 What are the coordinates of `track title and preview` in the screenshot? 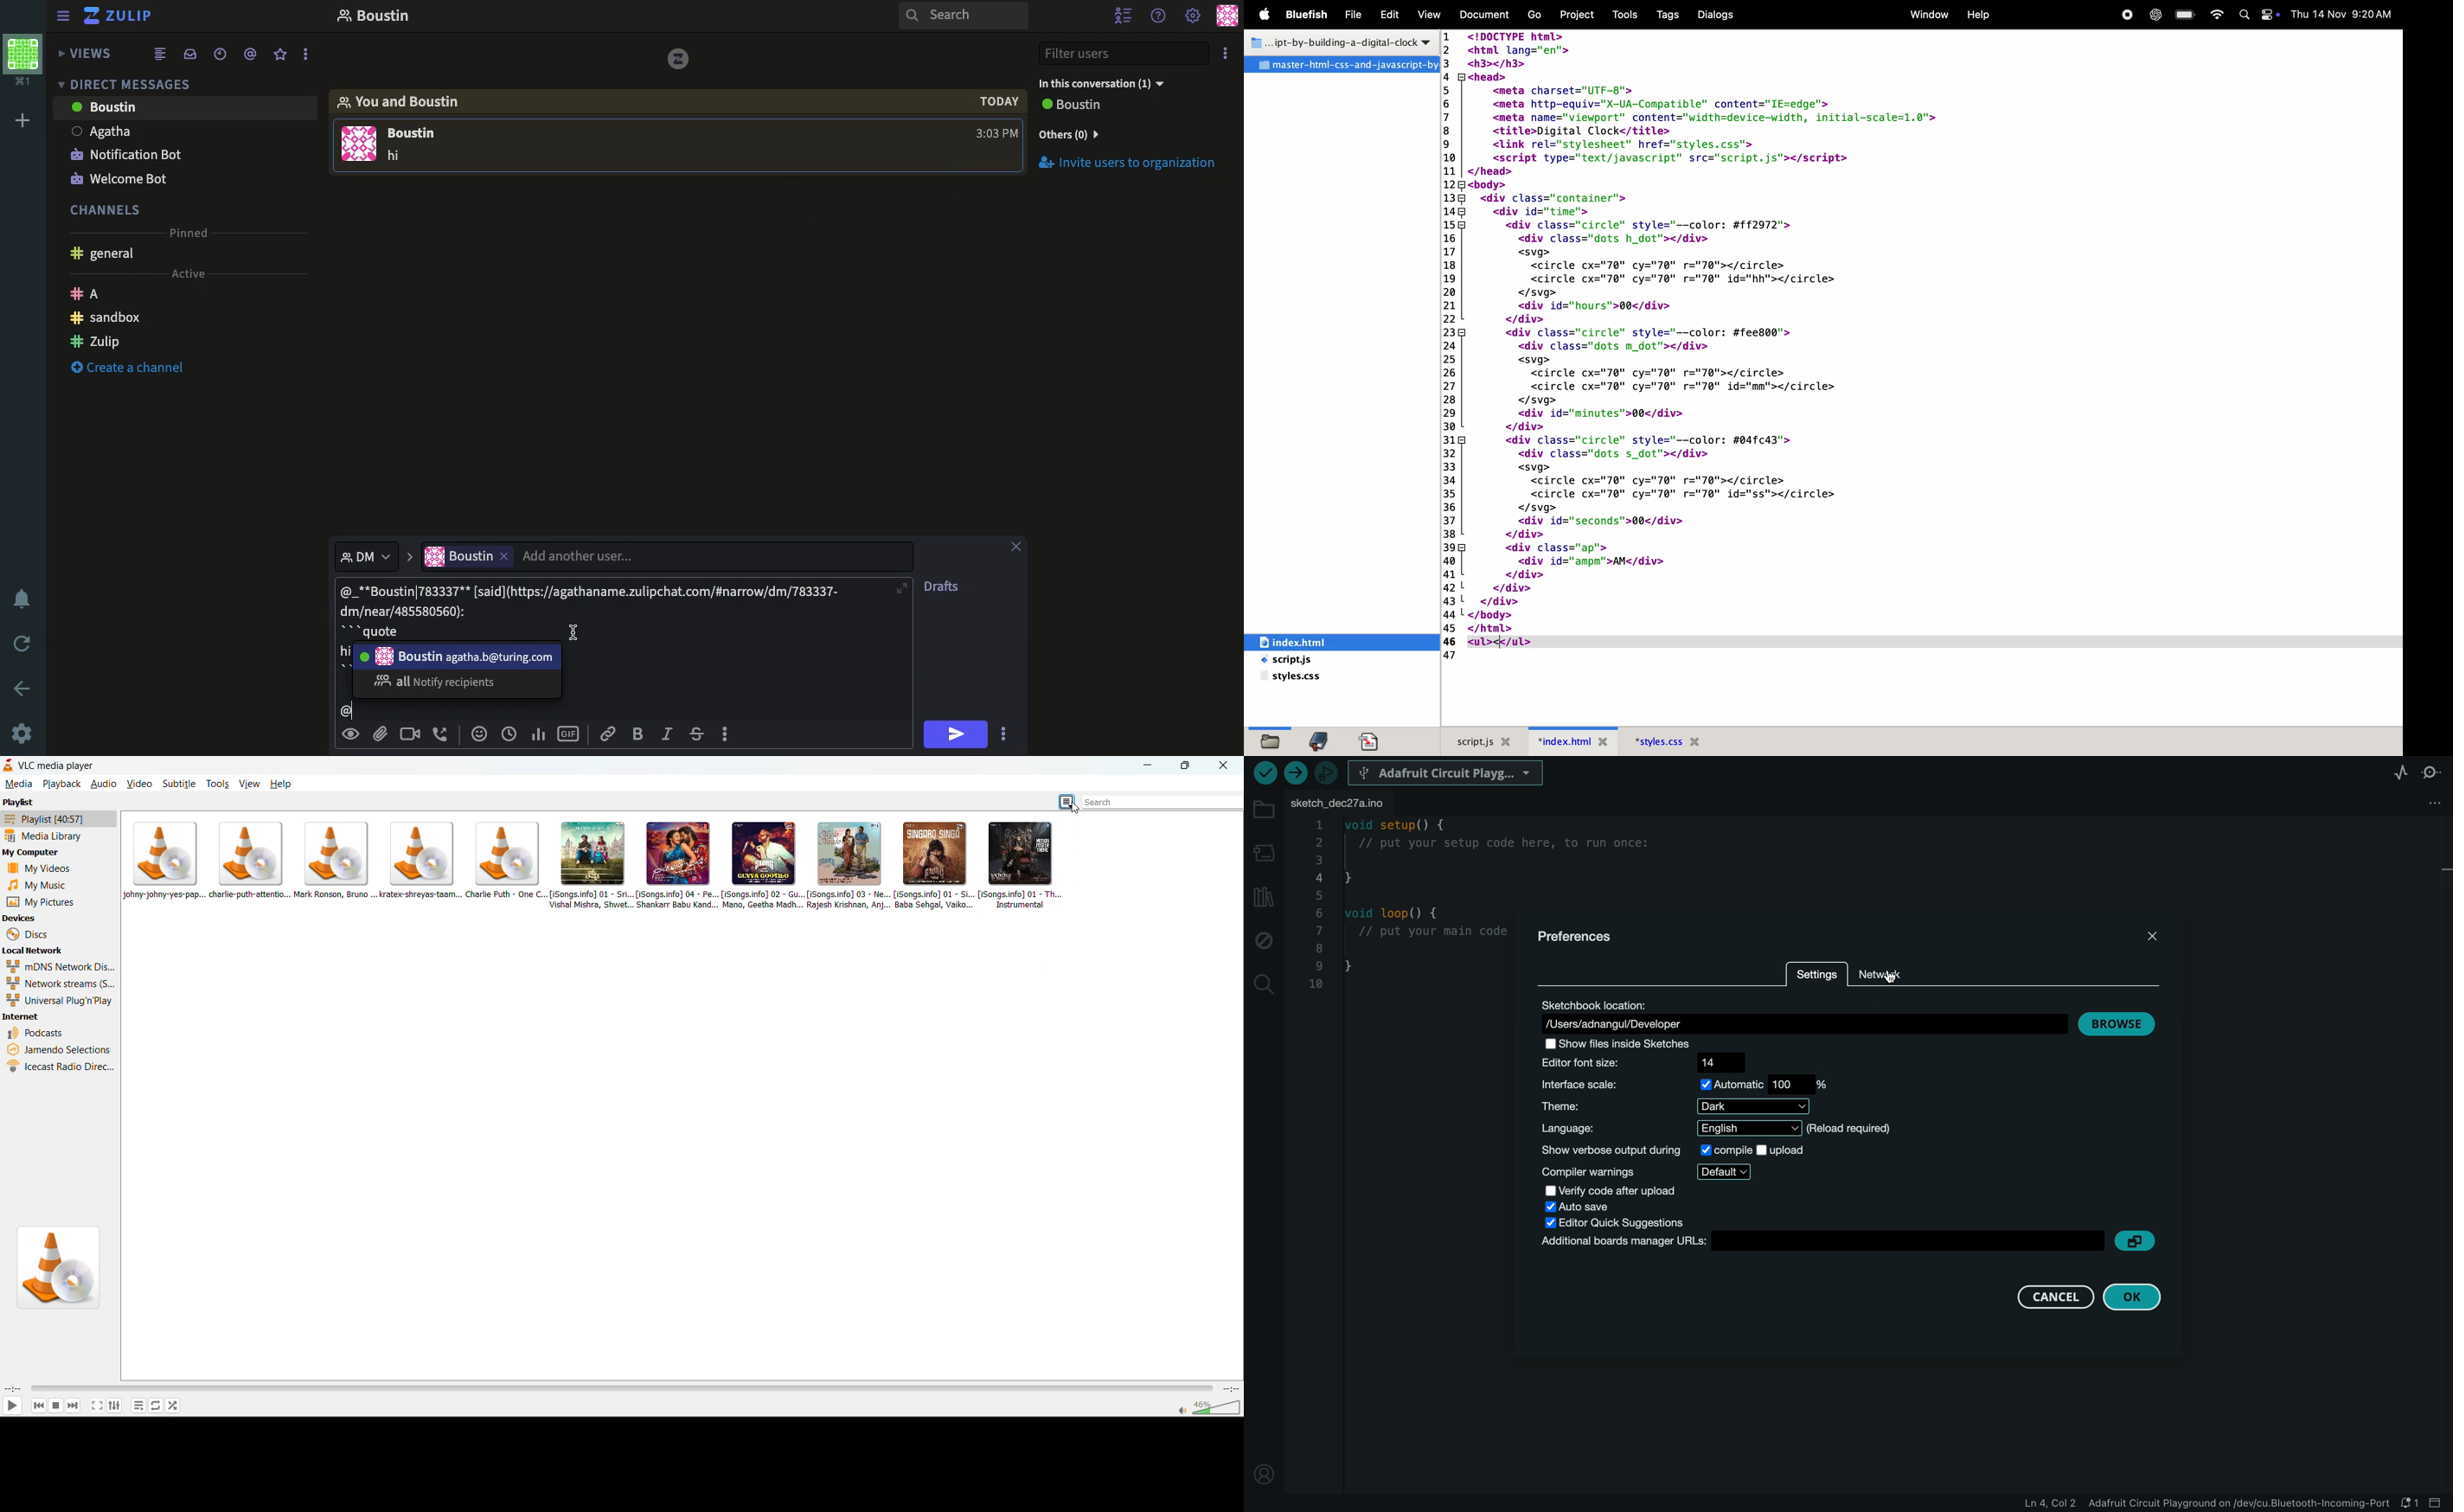 It's located at (249, 860).